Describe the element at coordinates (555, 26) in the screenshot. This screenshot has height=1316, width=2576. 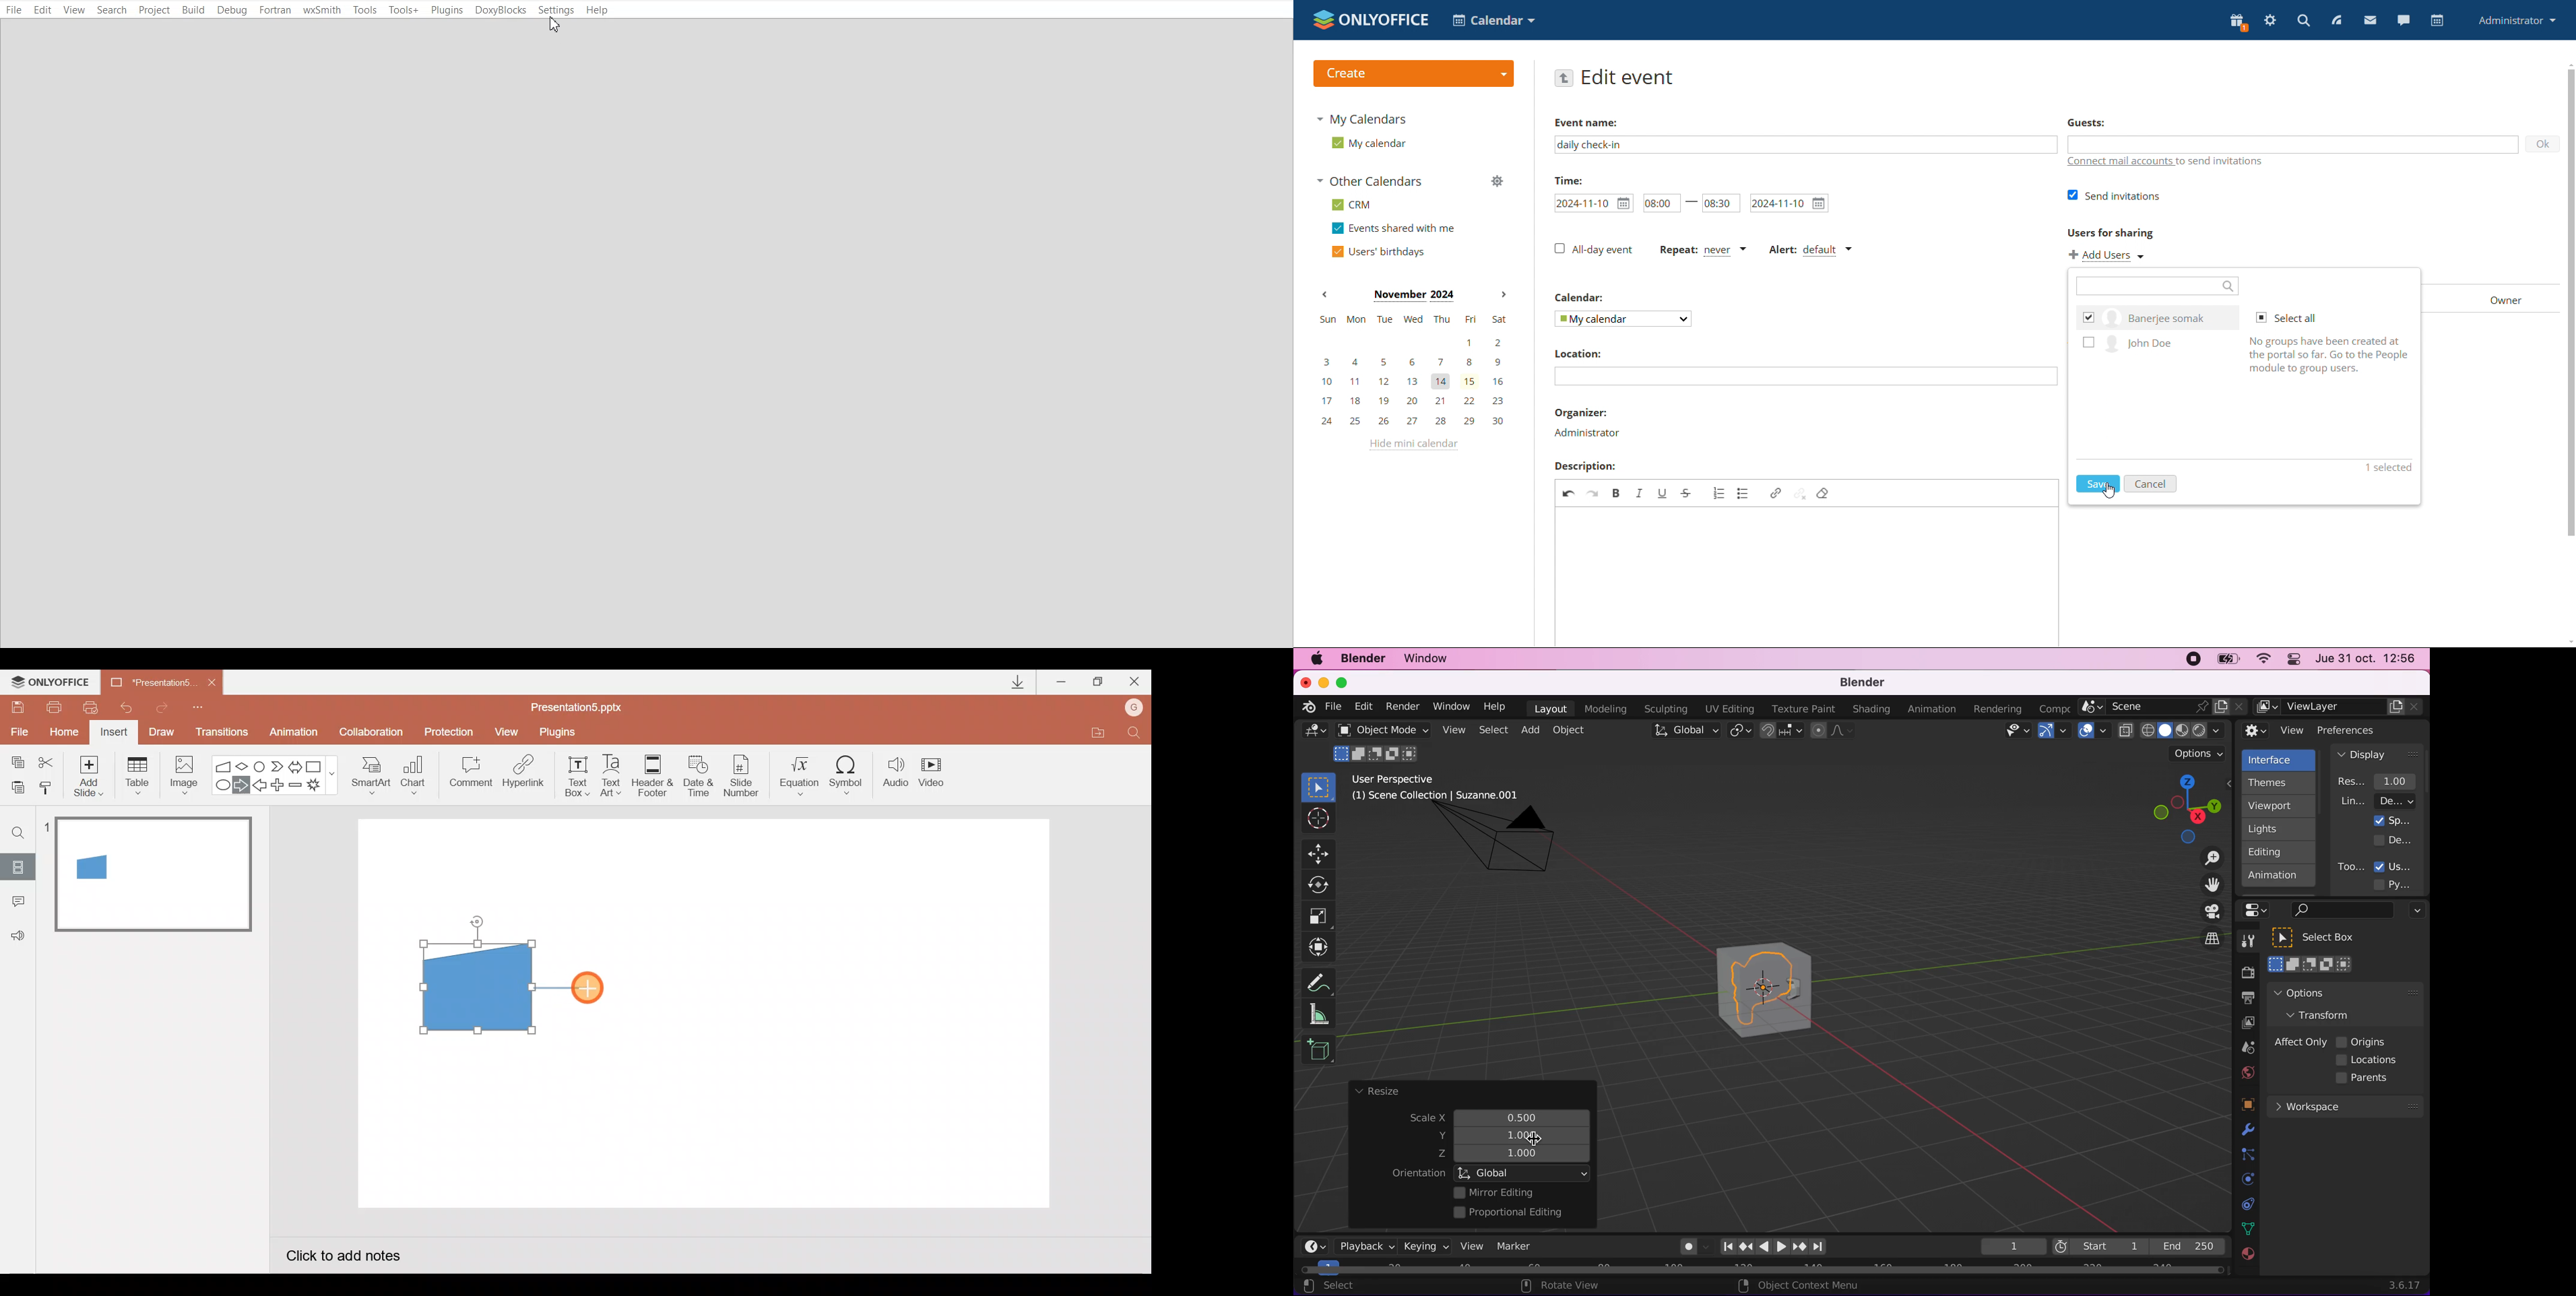
I see `Cursor` at that location.